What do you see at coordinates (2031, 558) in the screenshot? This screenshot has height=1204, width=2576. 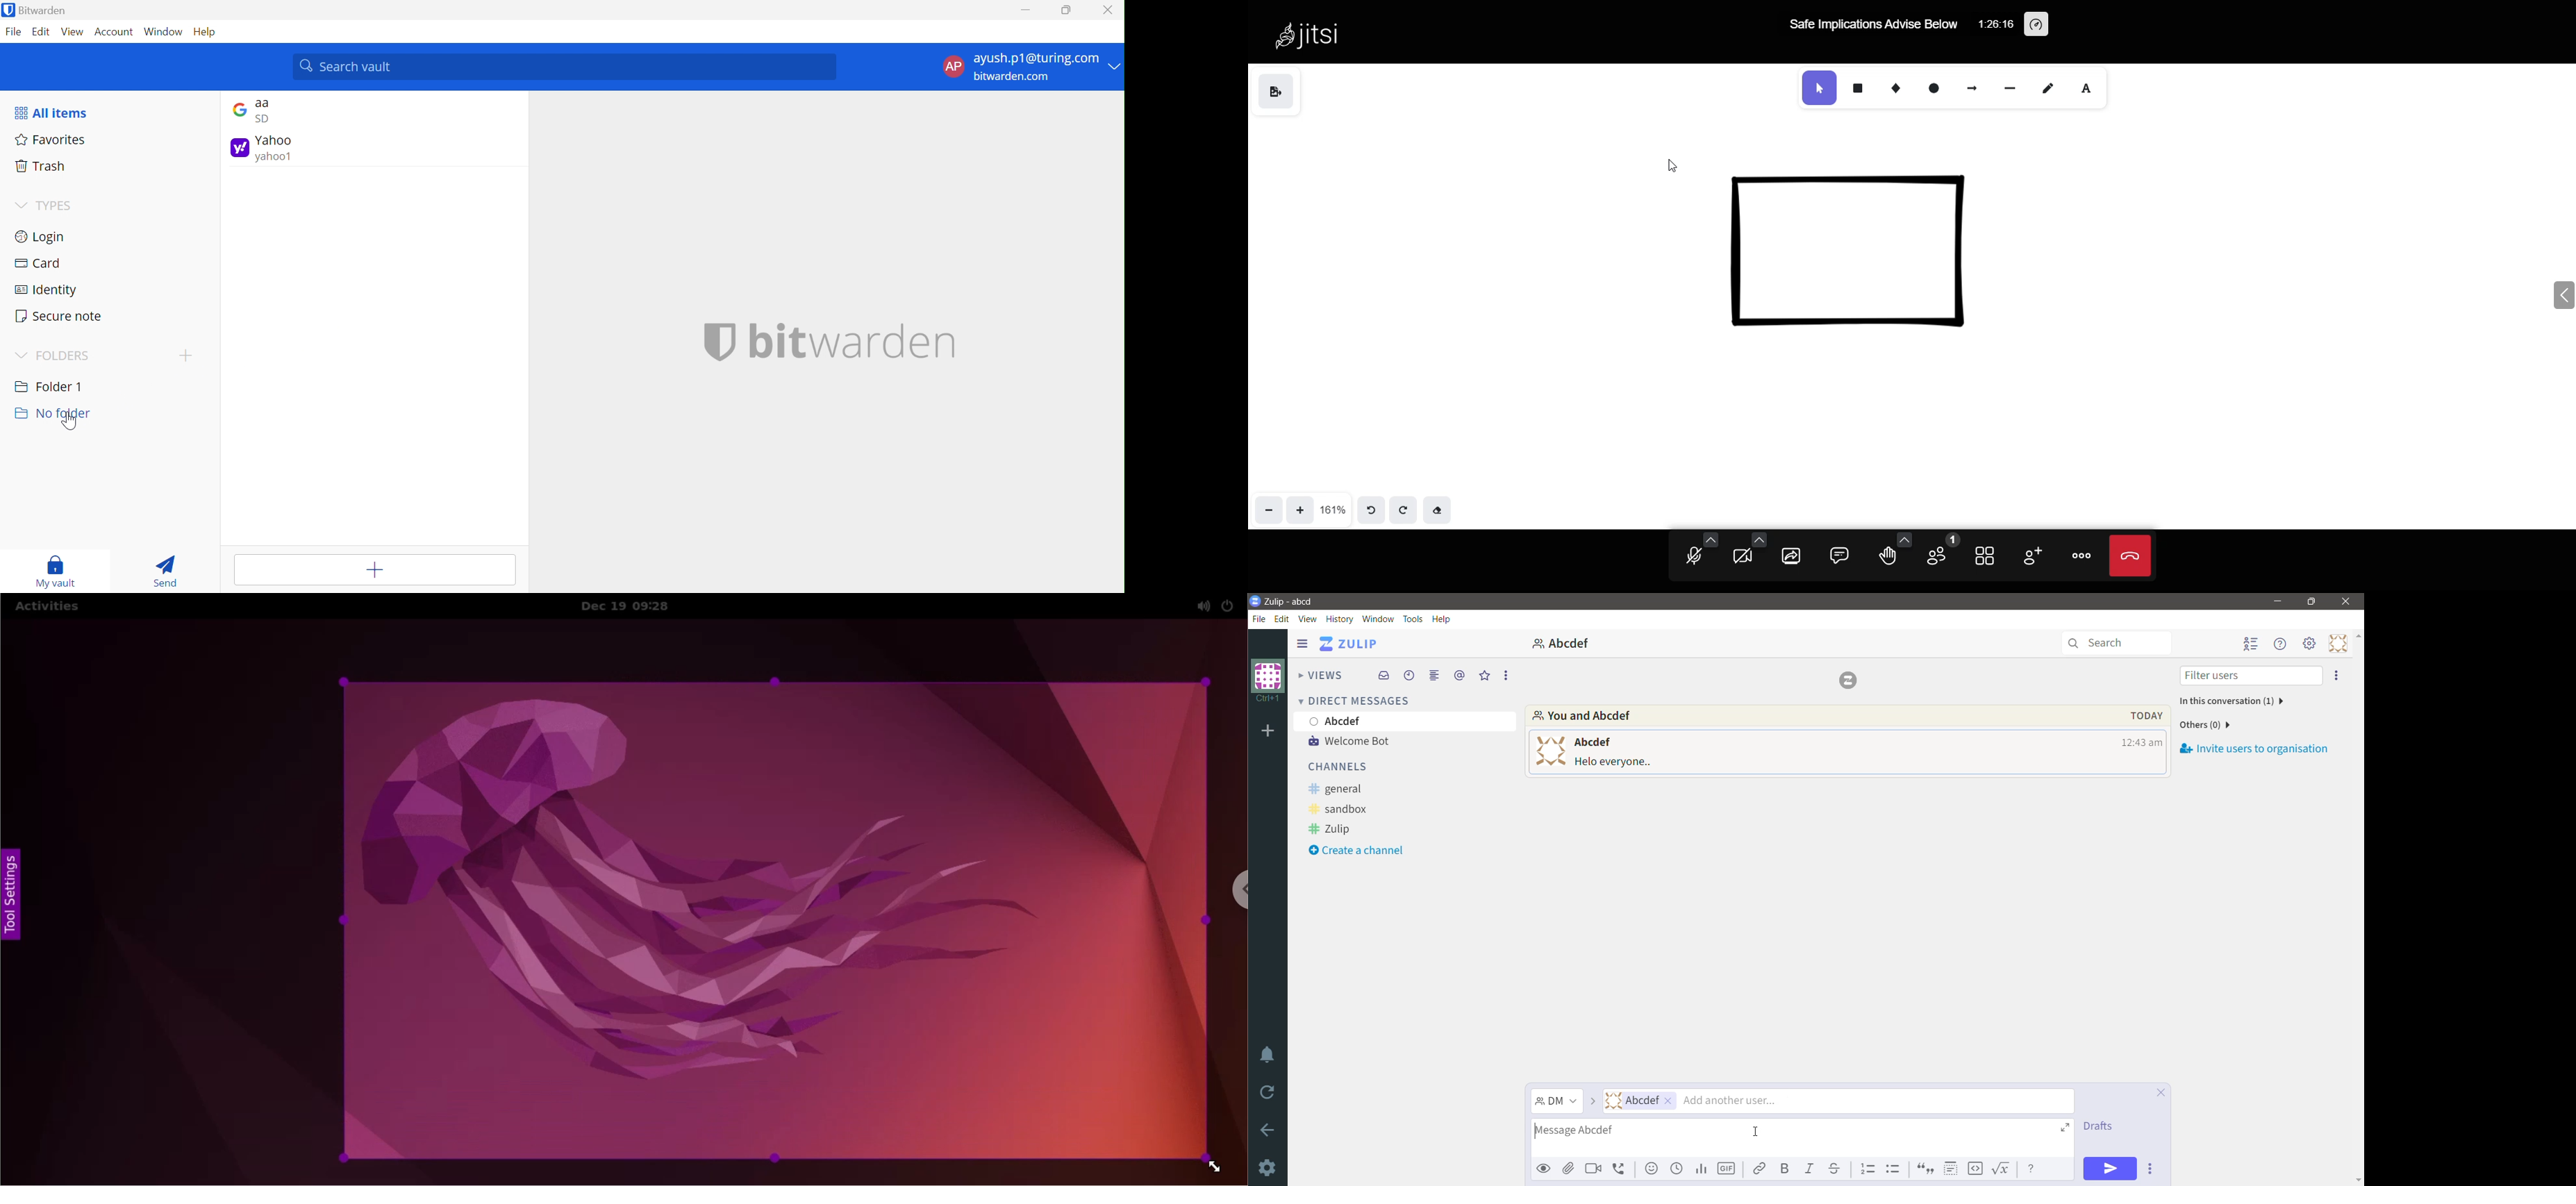 I see `invite participants` at bounding box center [2031, 558].